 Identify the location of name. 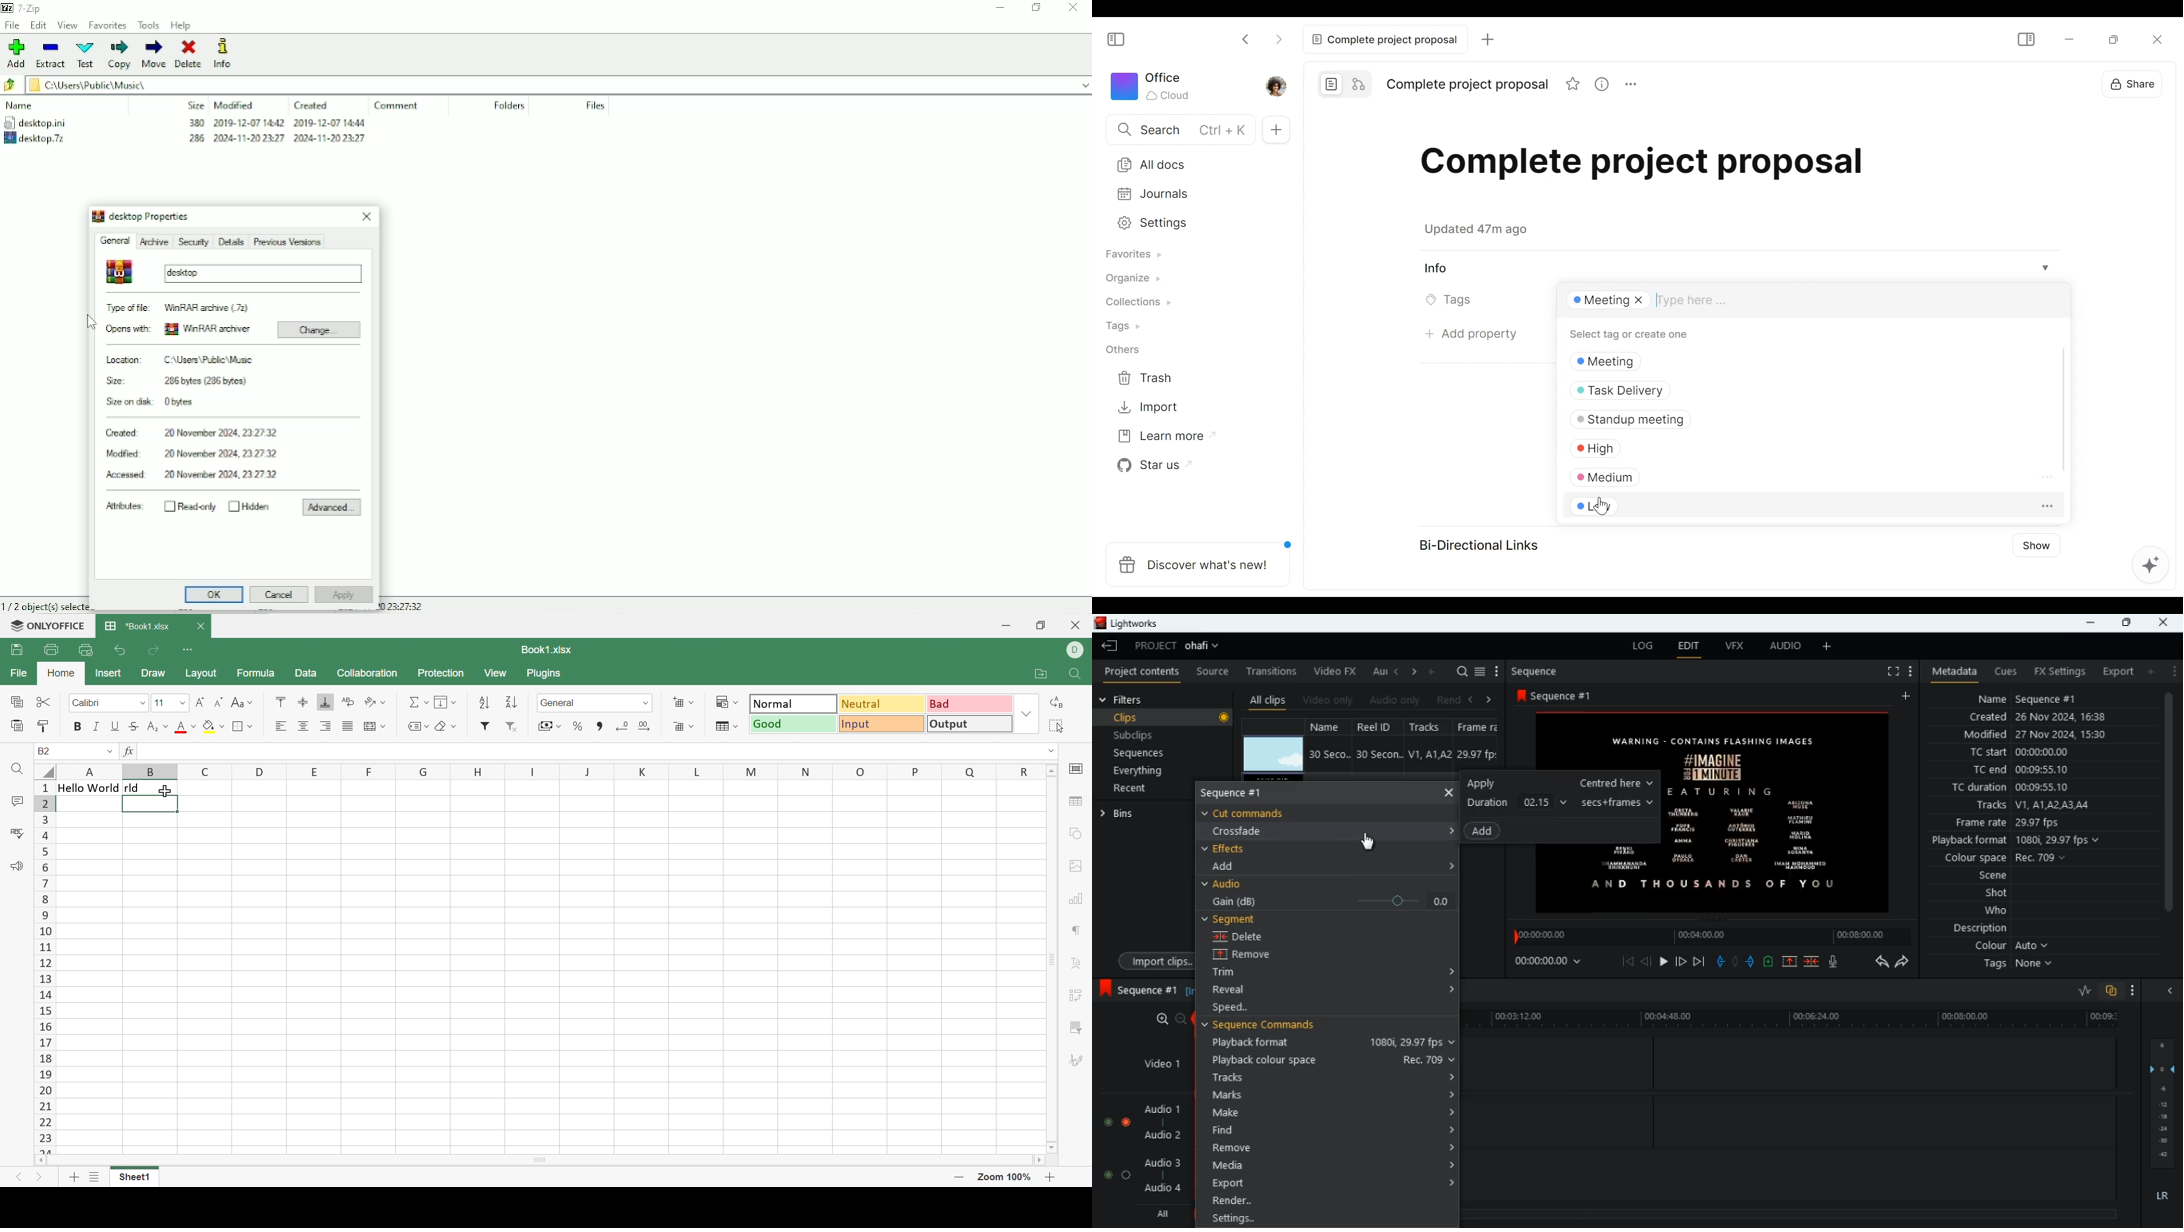
(2028, 697).